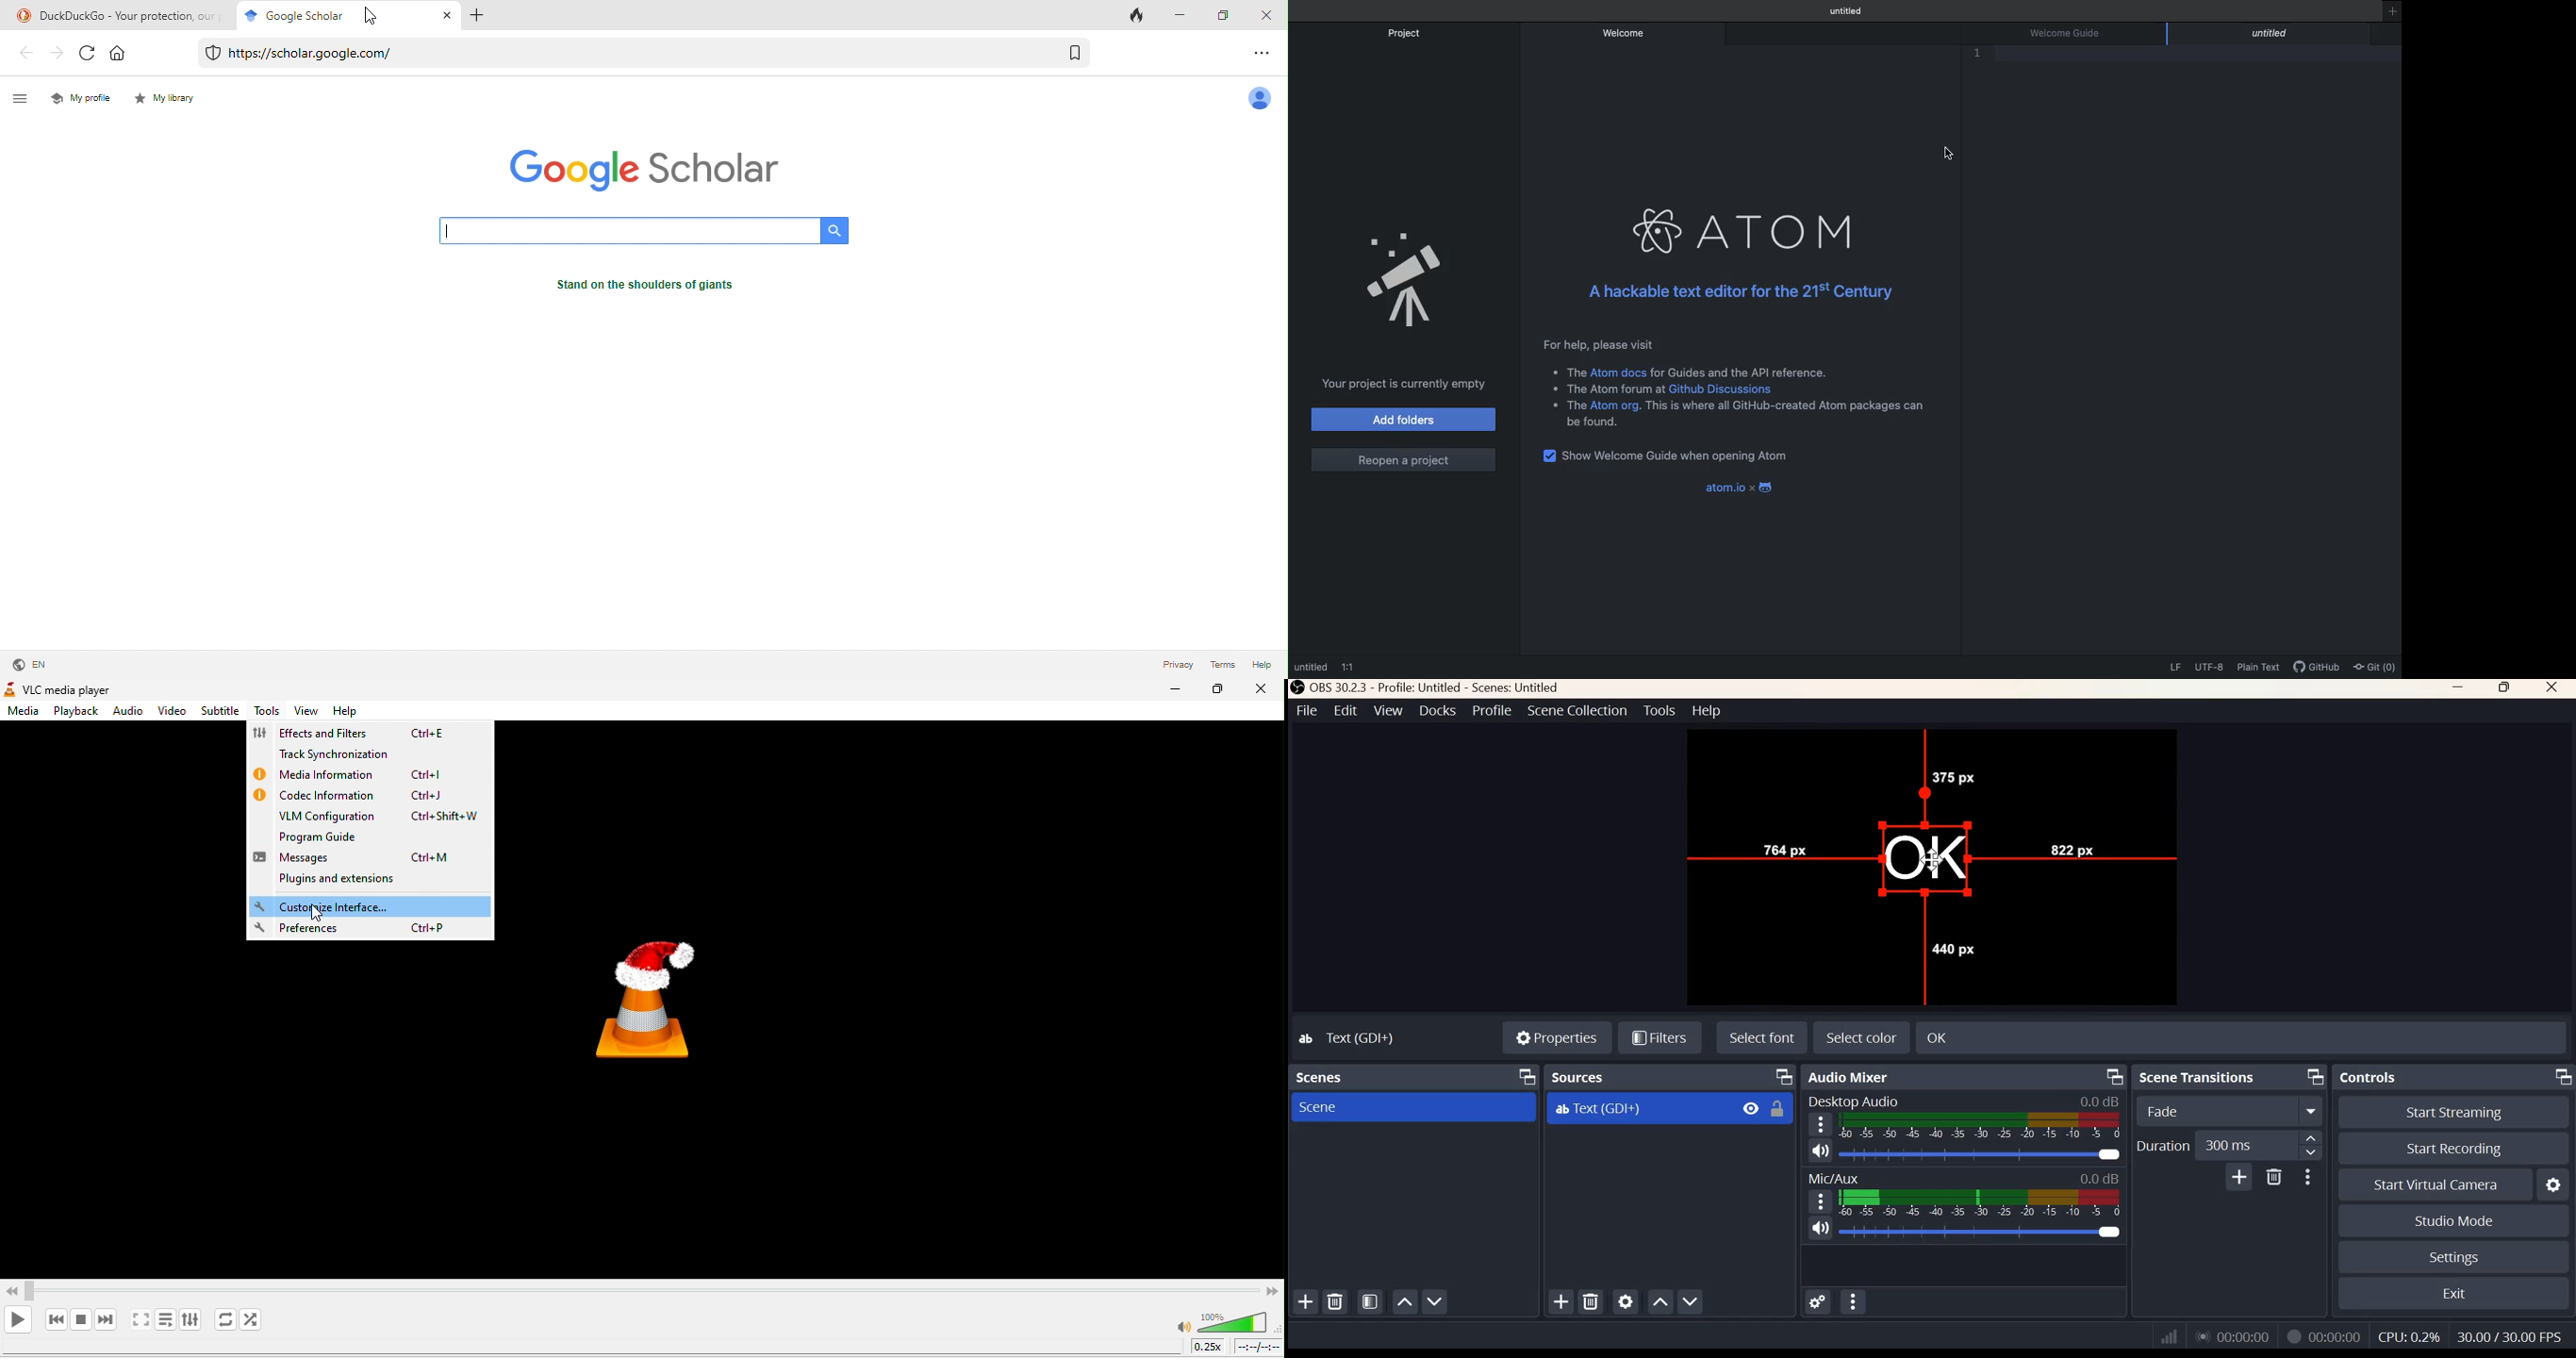 This screenshot has height=1372, width=2576. What do you see at coordinates (1742, 342) in the screenshot?
I see `Instructional text` at bounding box center [1742, 342].